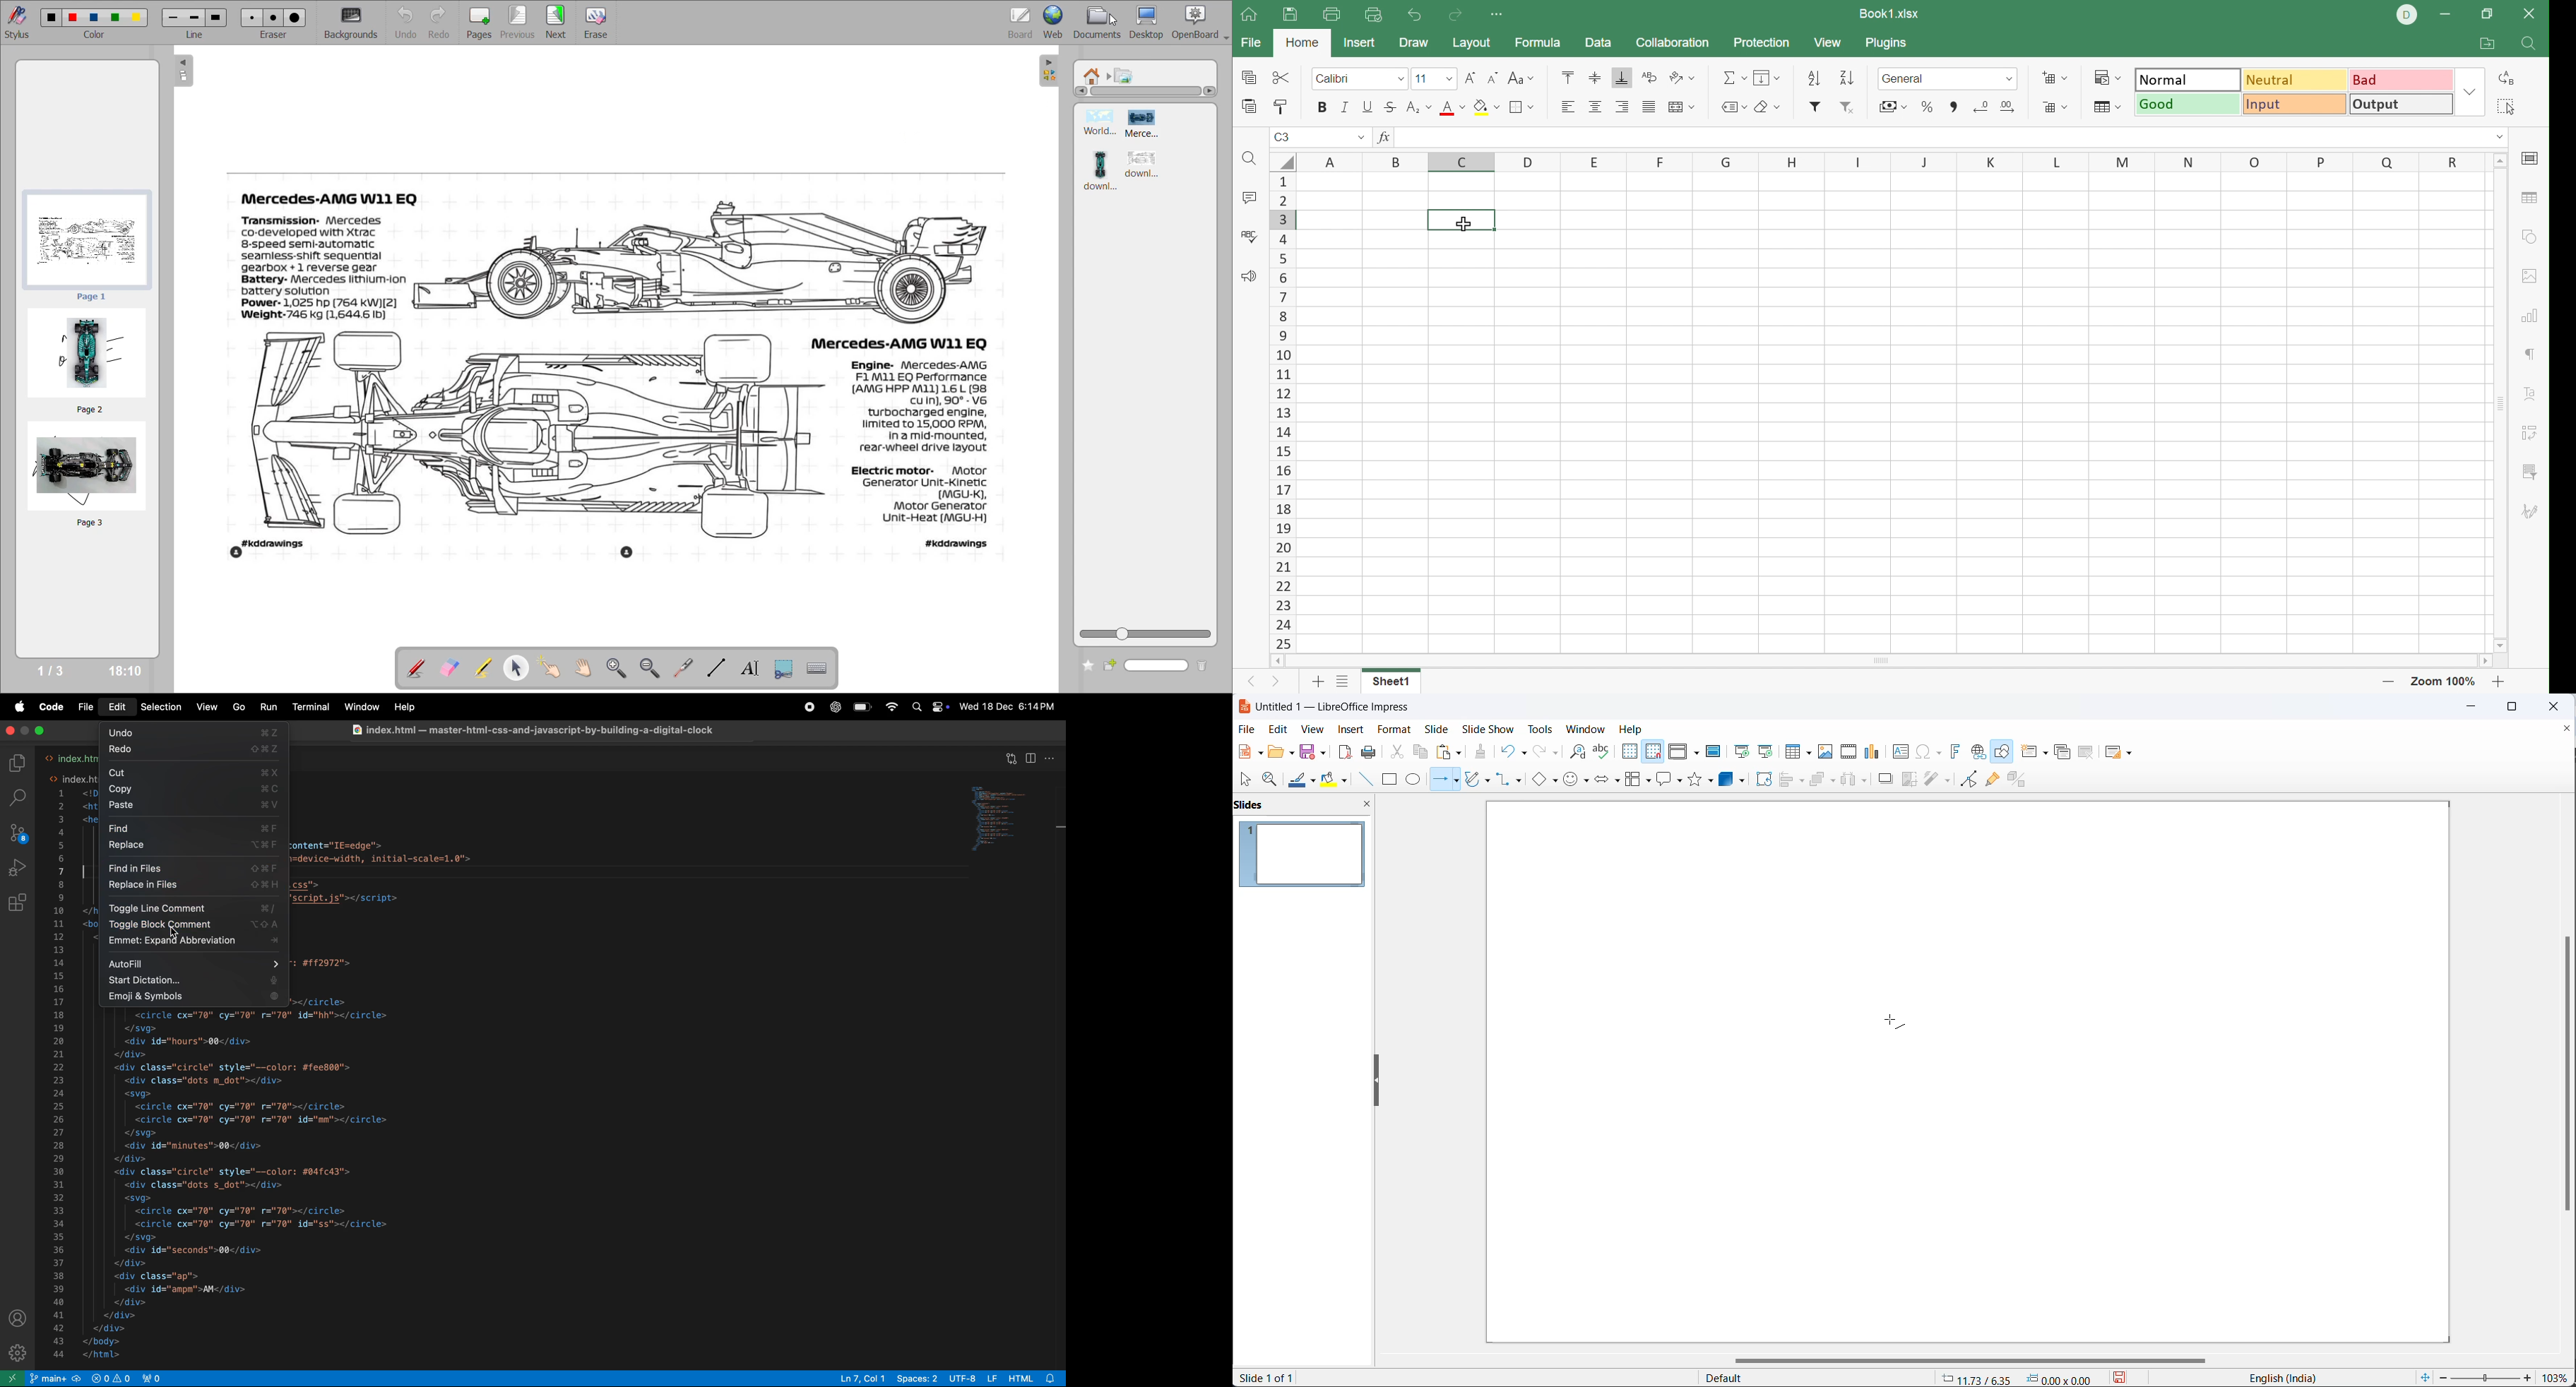  What do you see at coordinates (2489, 43) in the screenshot?
I see `Open file location` at bounding box center [2489, 43].